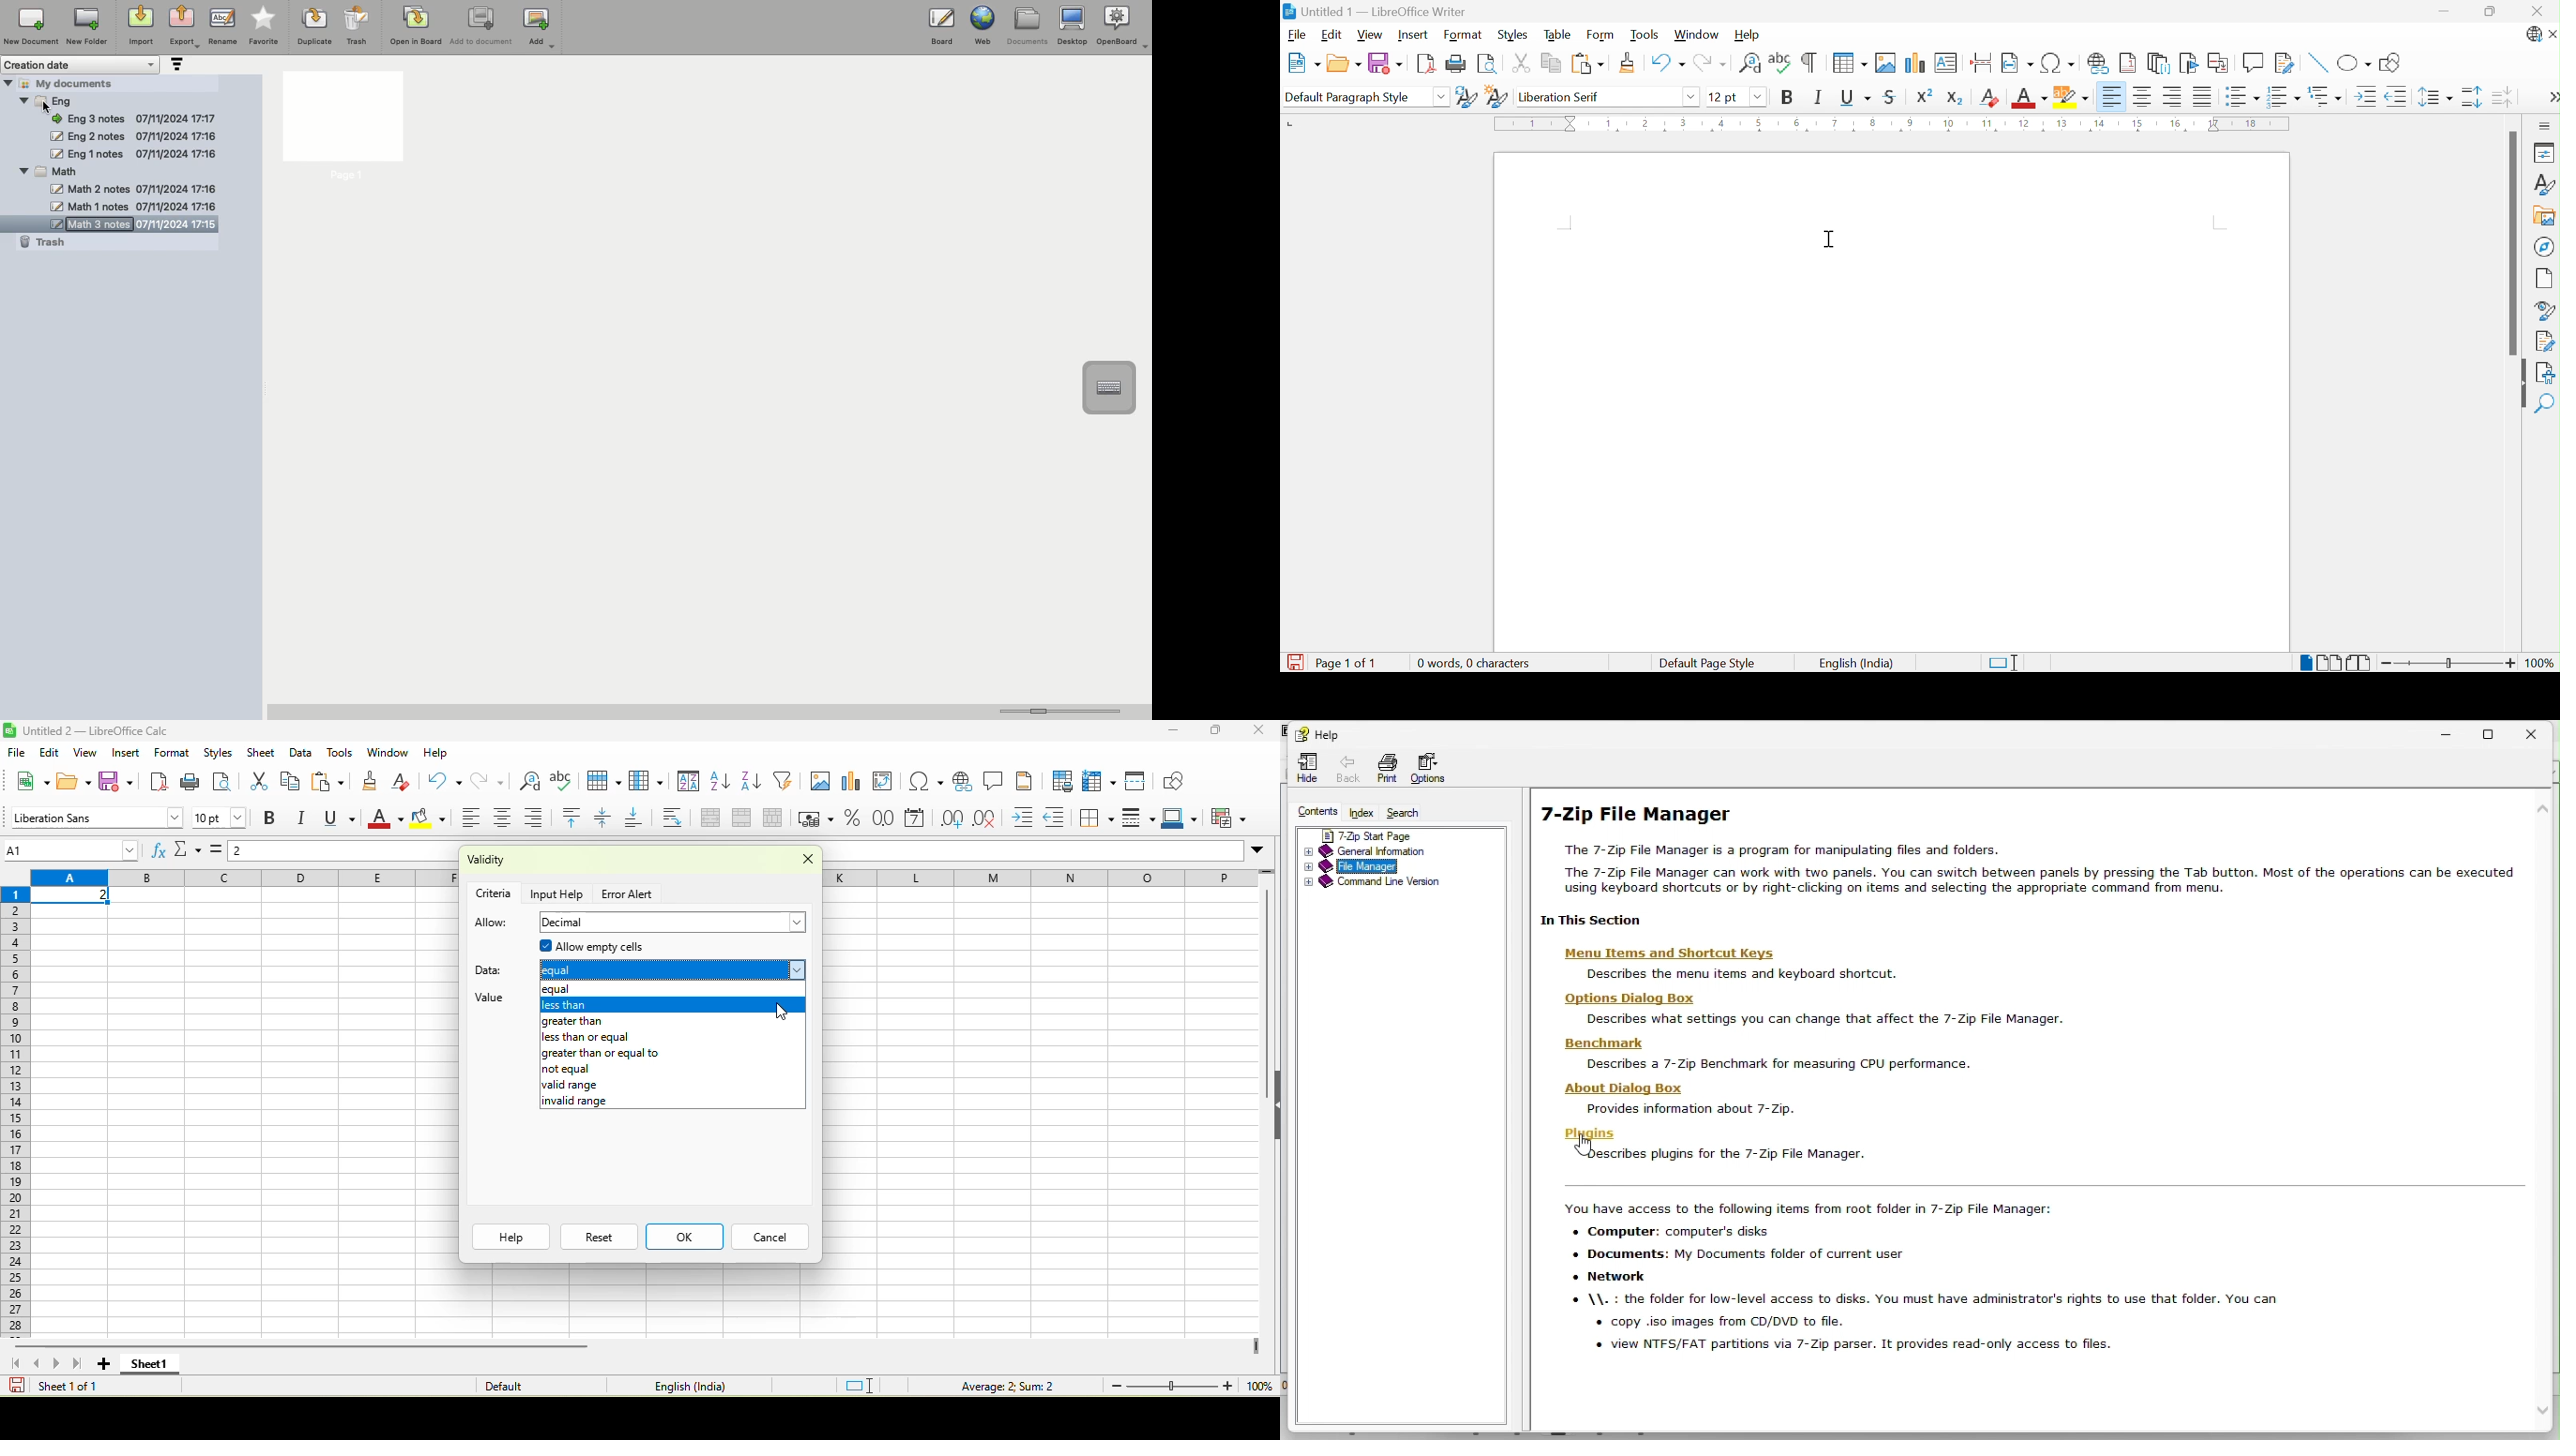 This screenshot has height=1456, width=2576. I want to click on Page 1 of 1, so click(1329, 664).